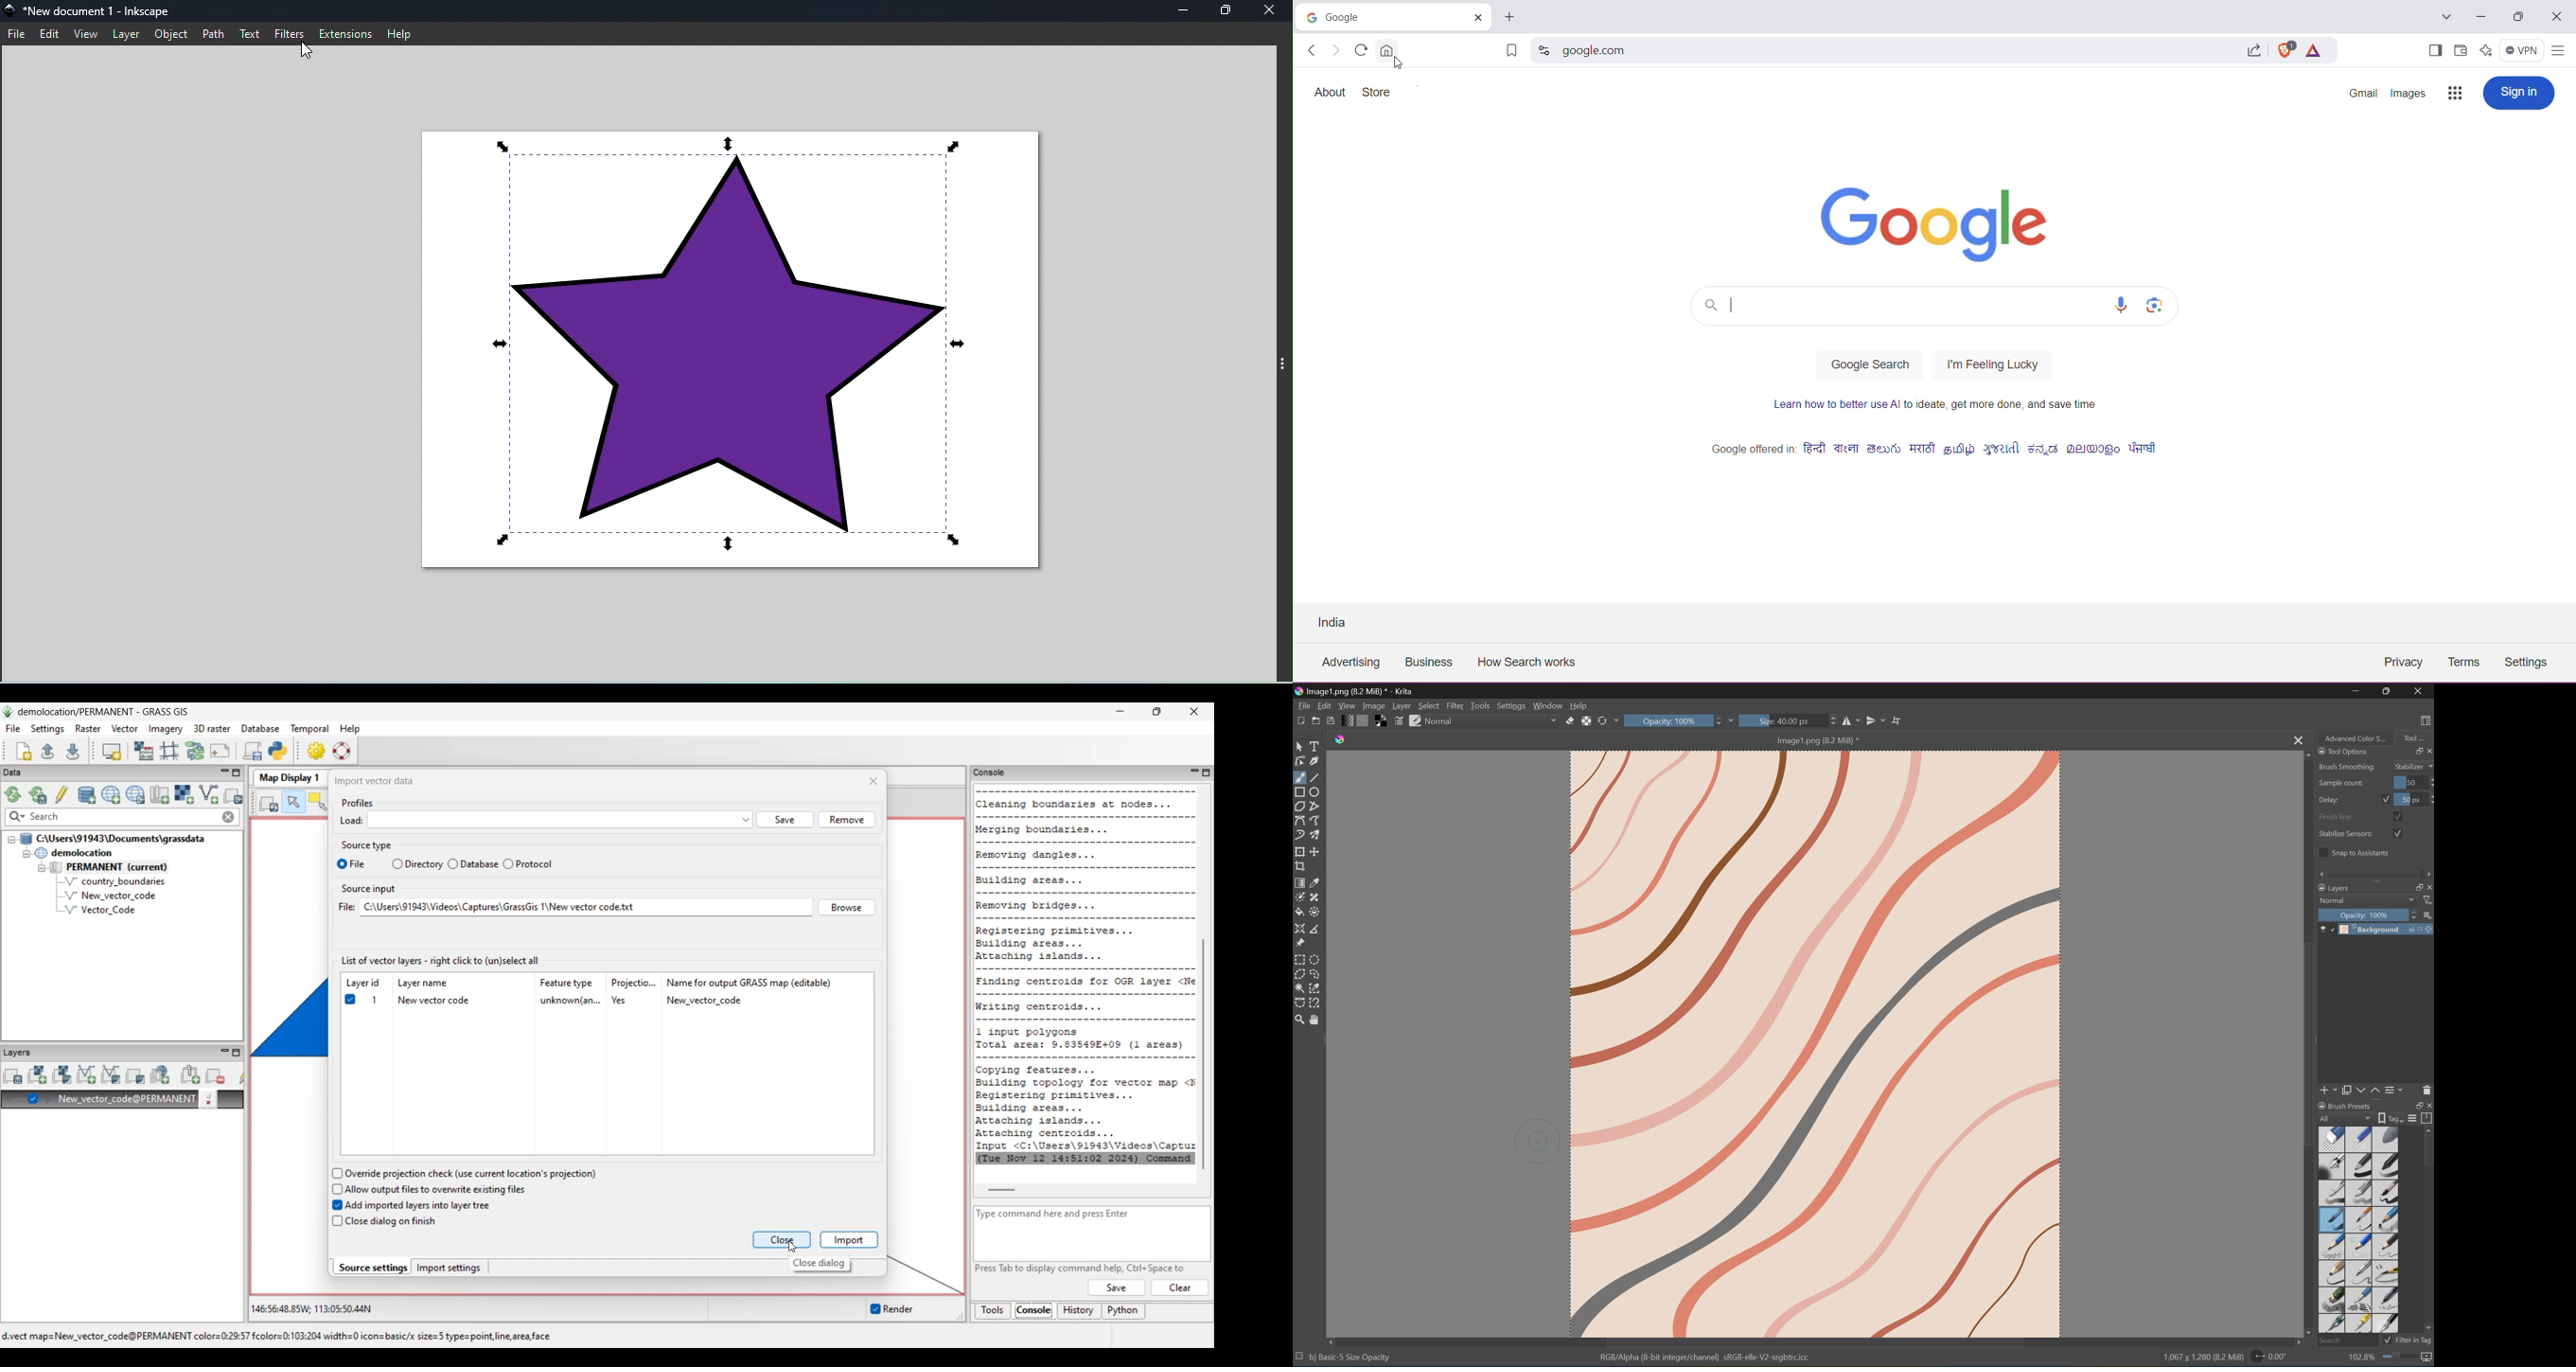  I want to click on Polyline tool, so click(1315, 807).